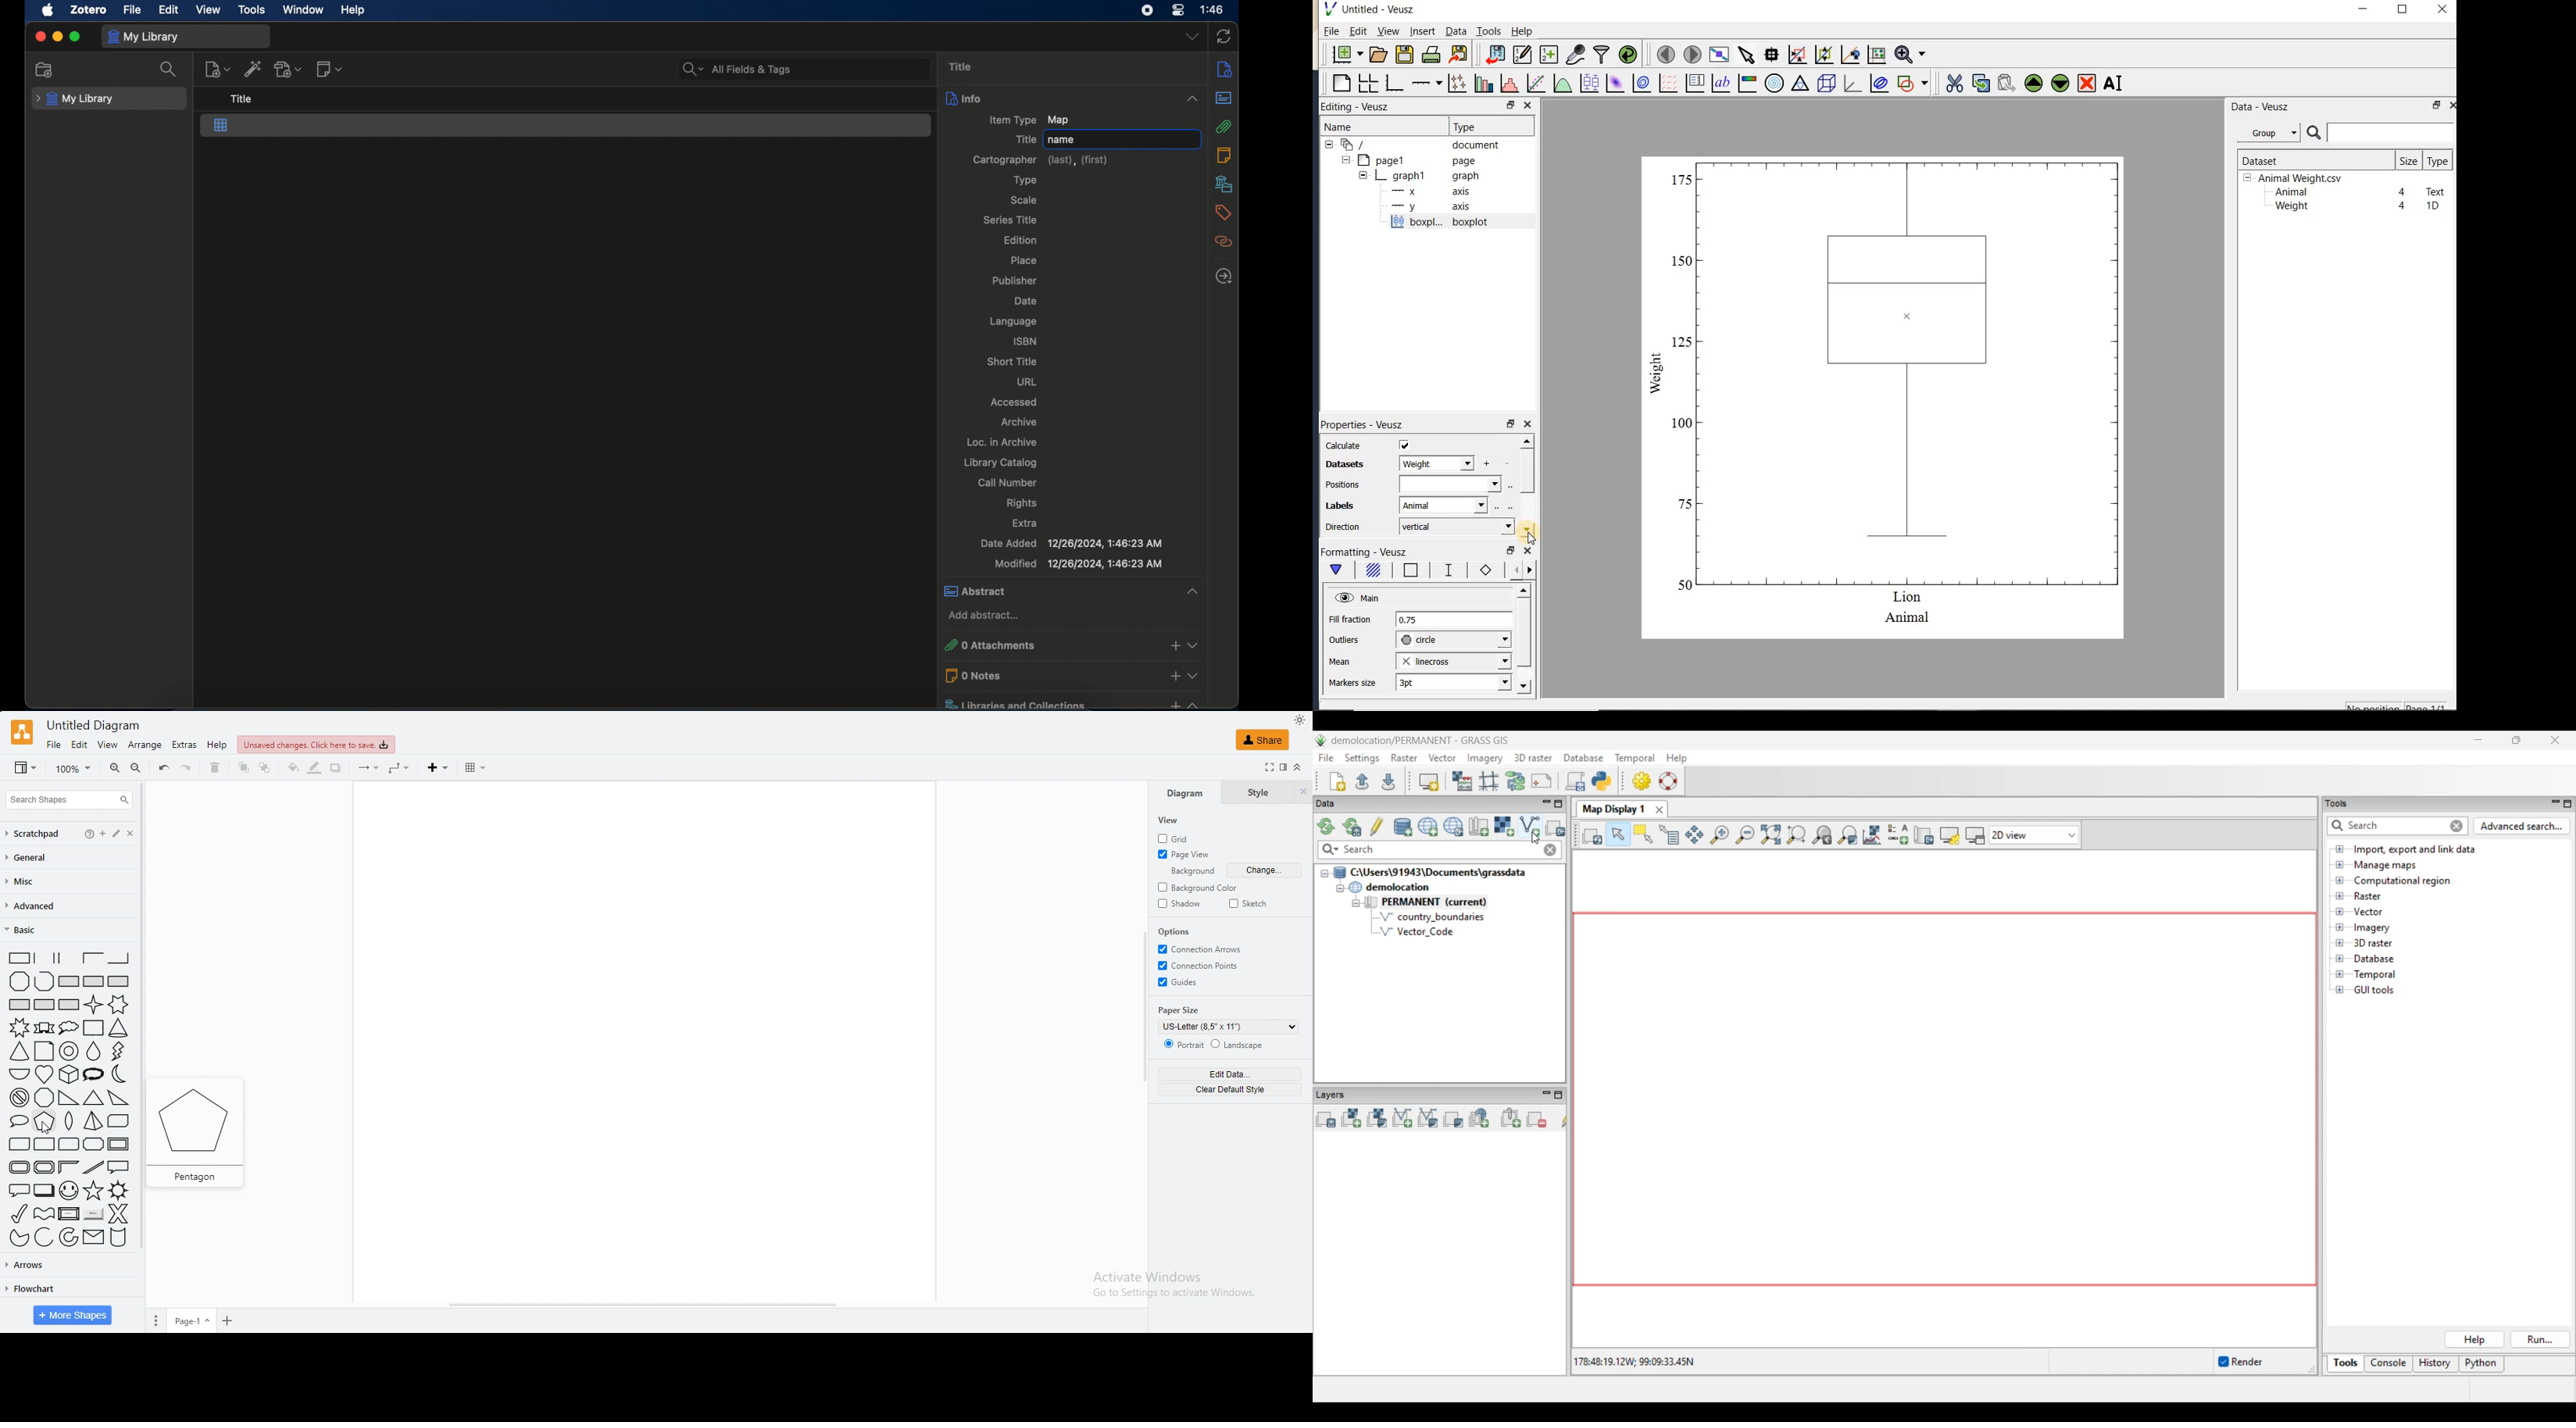  Describe the element at coordinates (1456, 526) in the screenshot. I see `vertical` at that location.